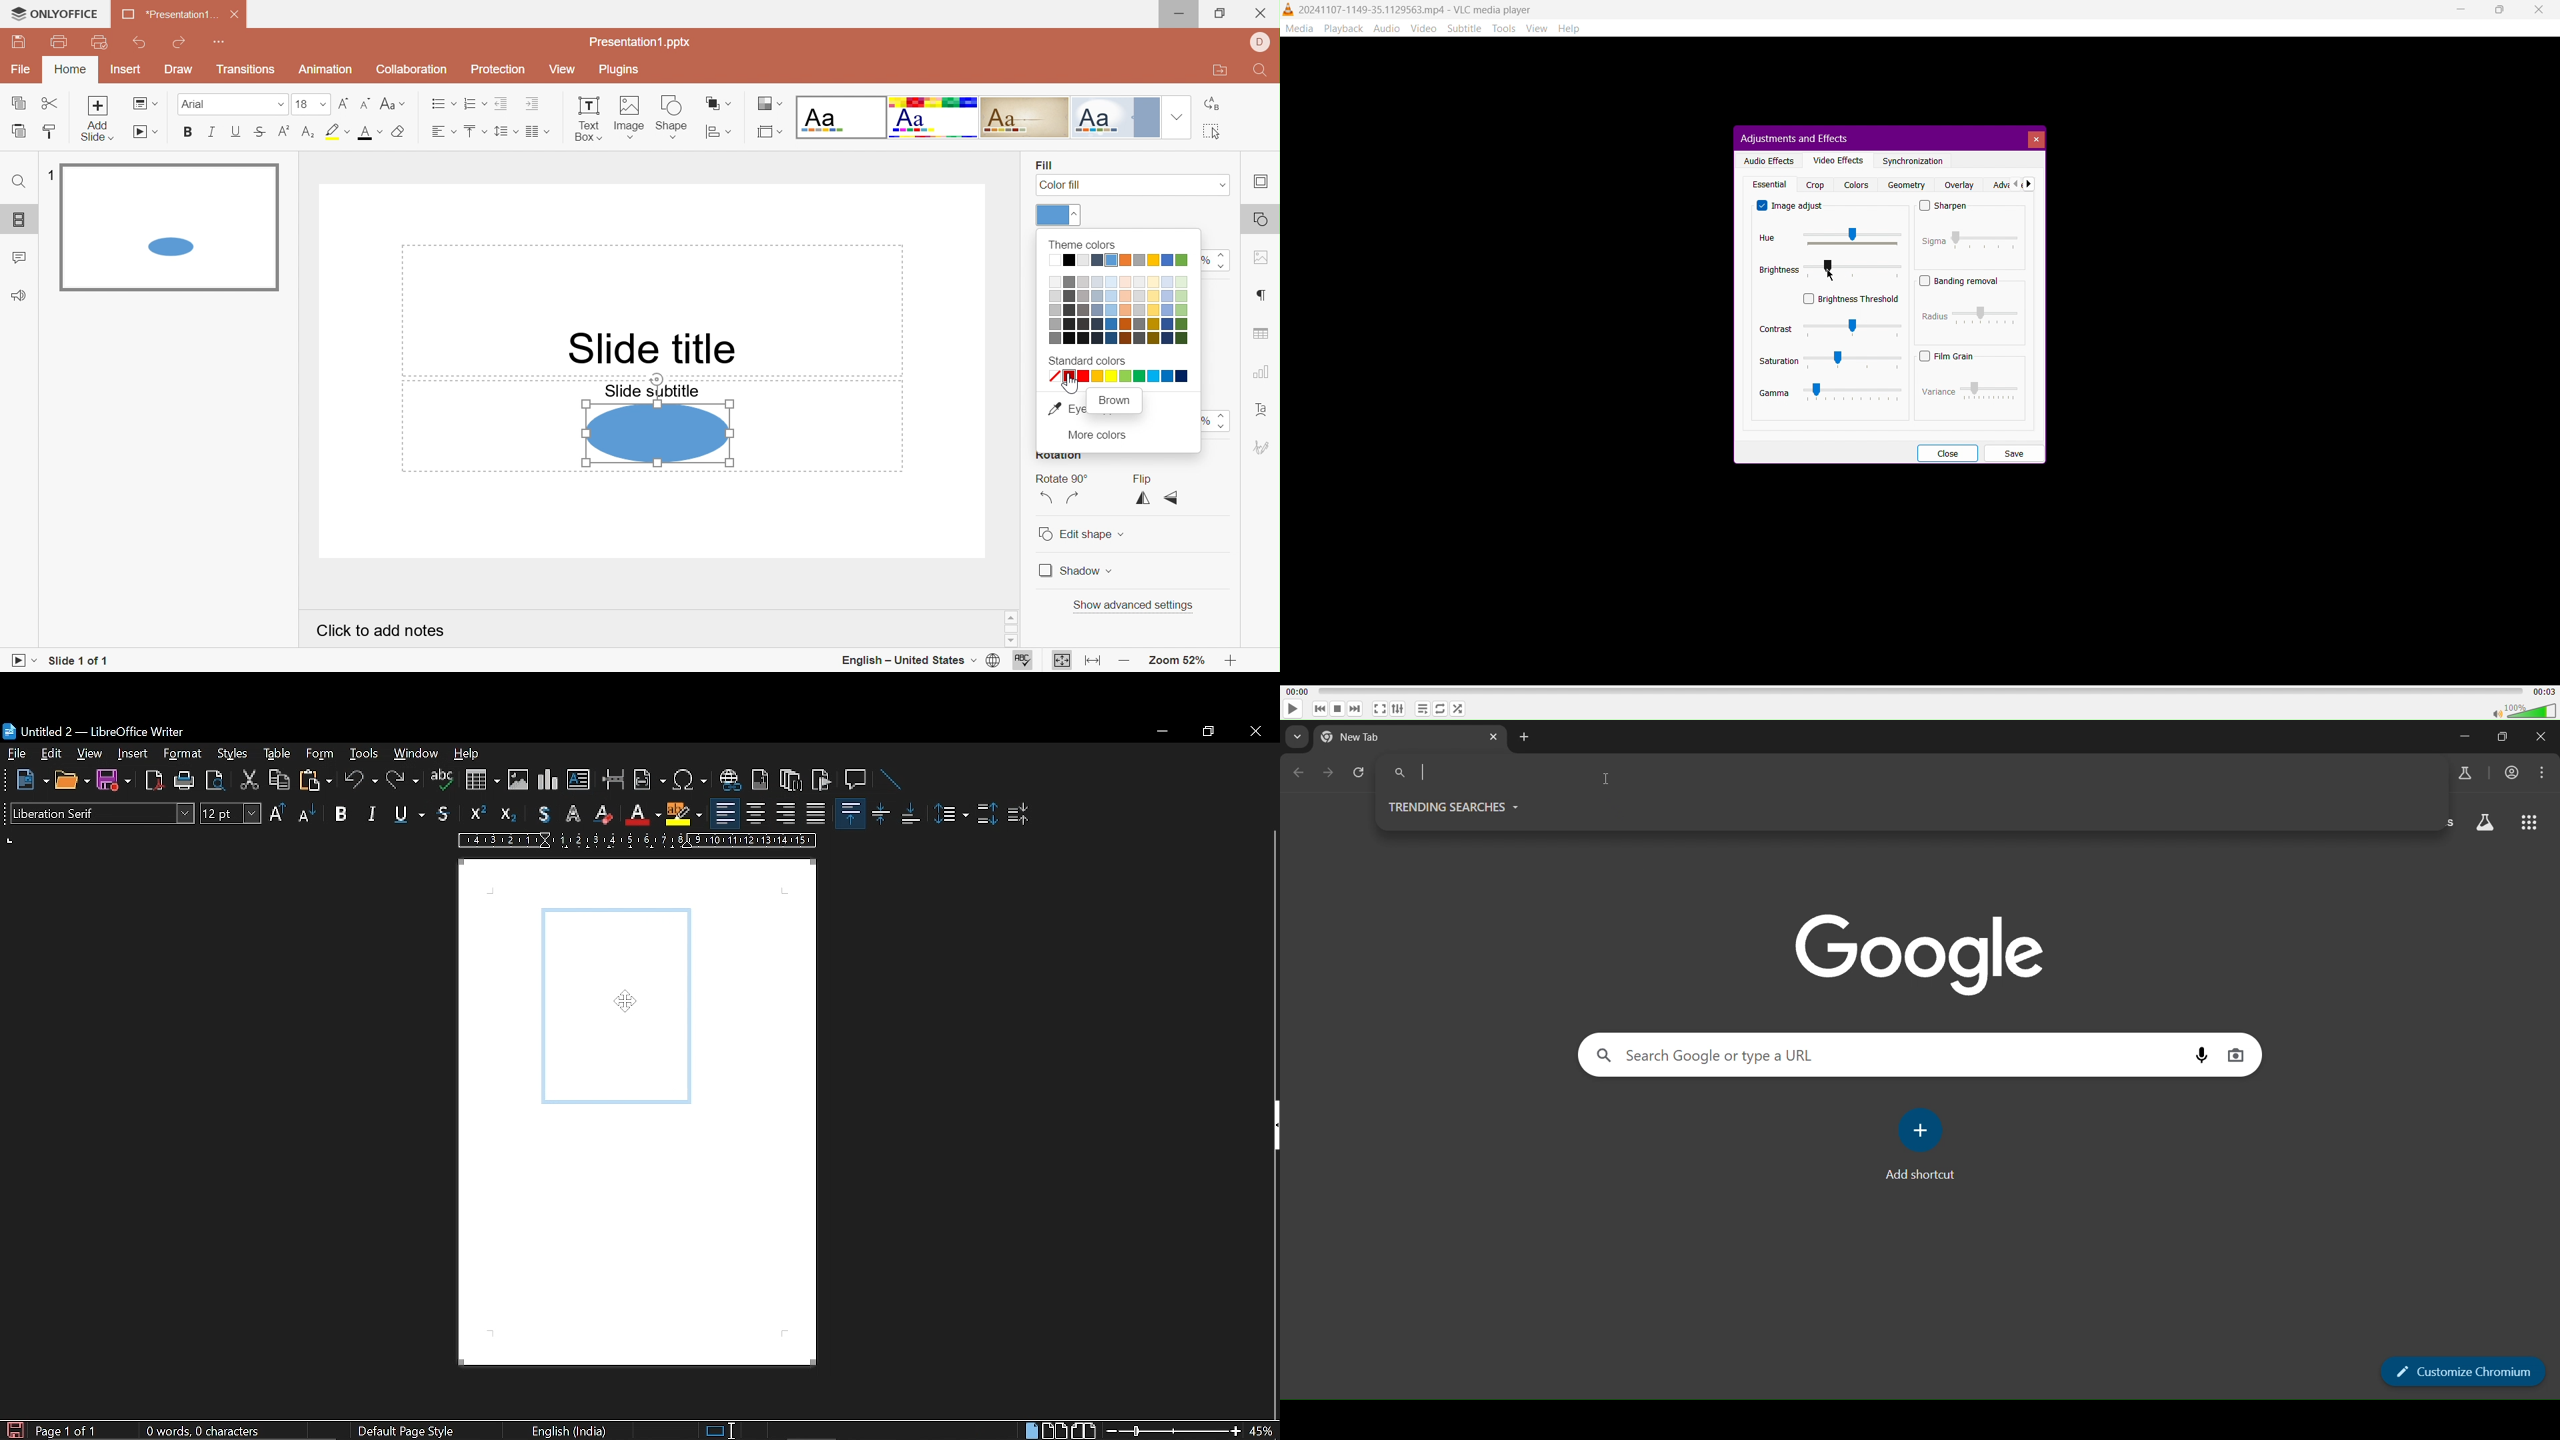 This screenshot has width=2576, height=1456. I want to click on insert line, so click(886, 779).